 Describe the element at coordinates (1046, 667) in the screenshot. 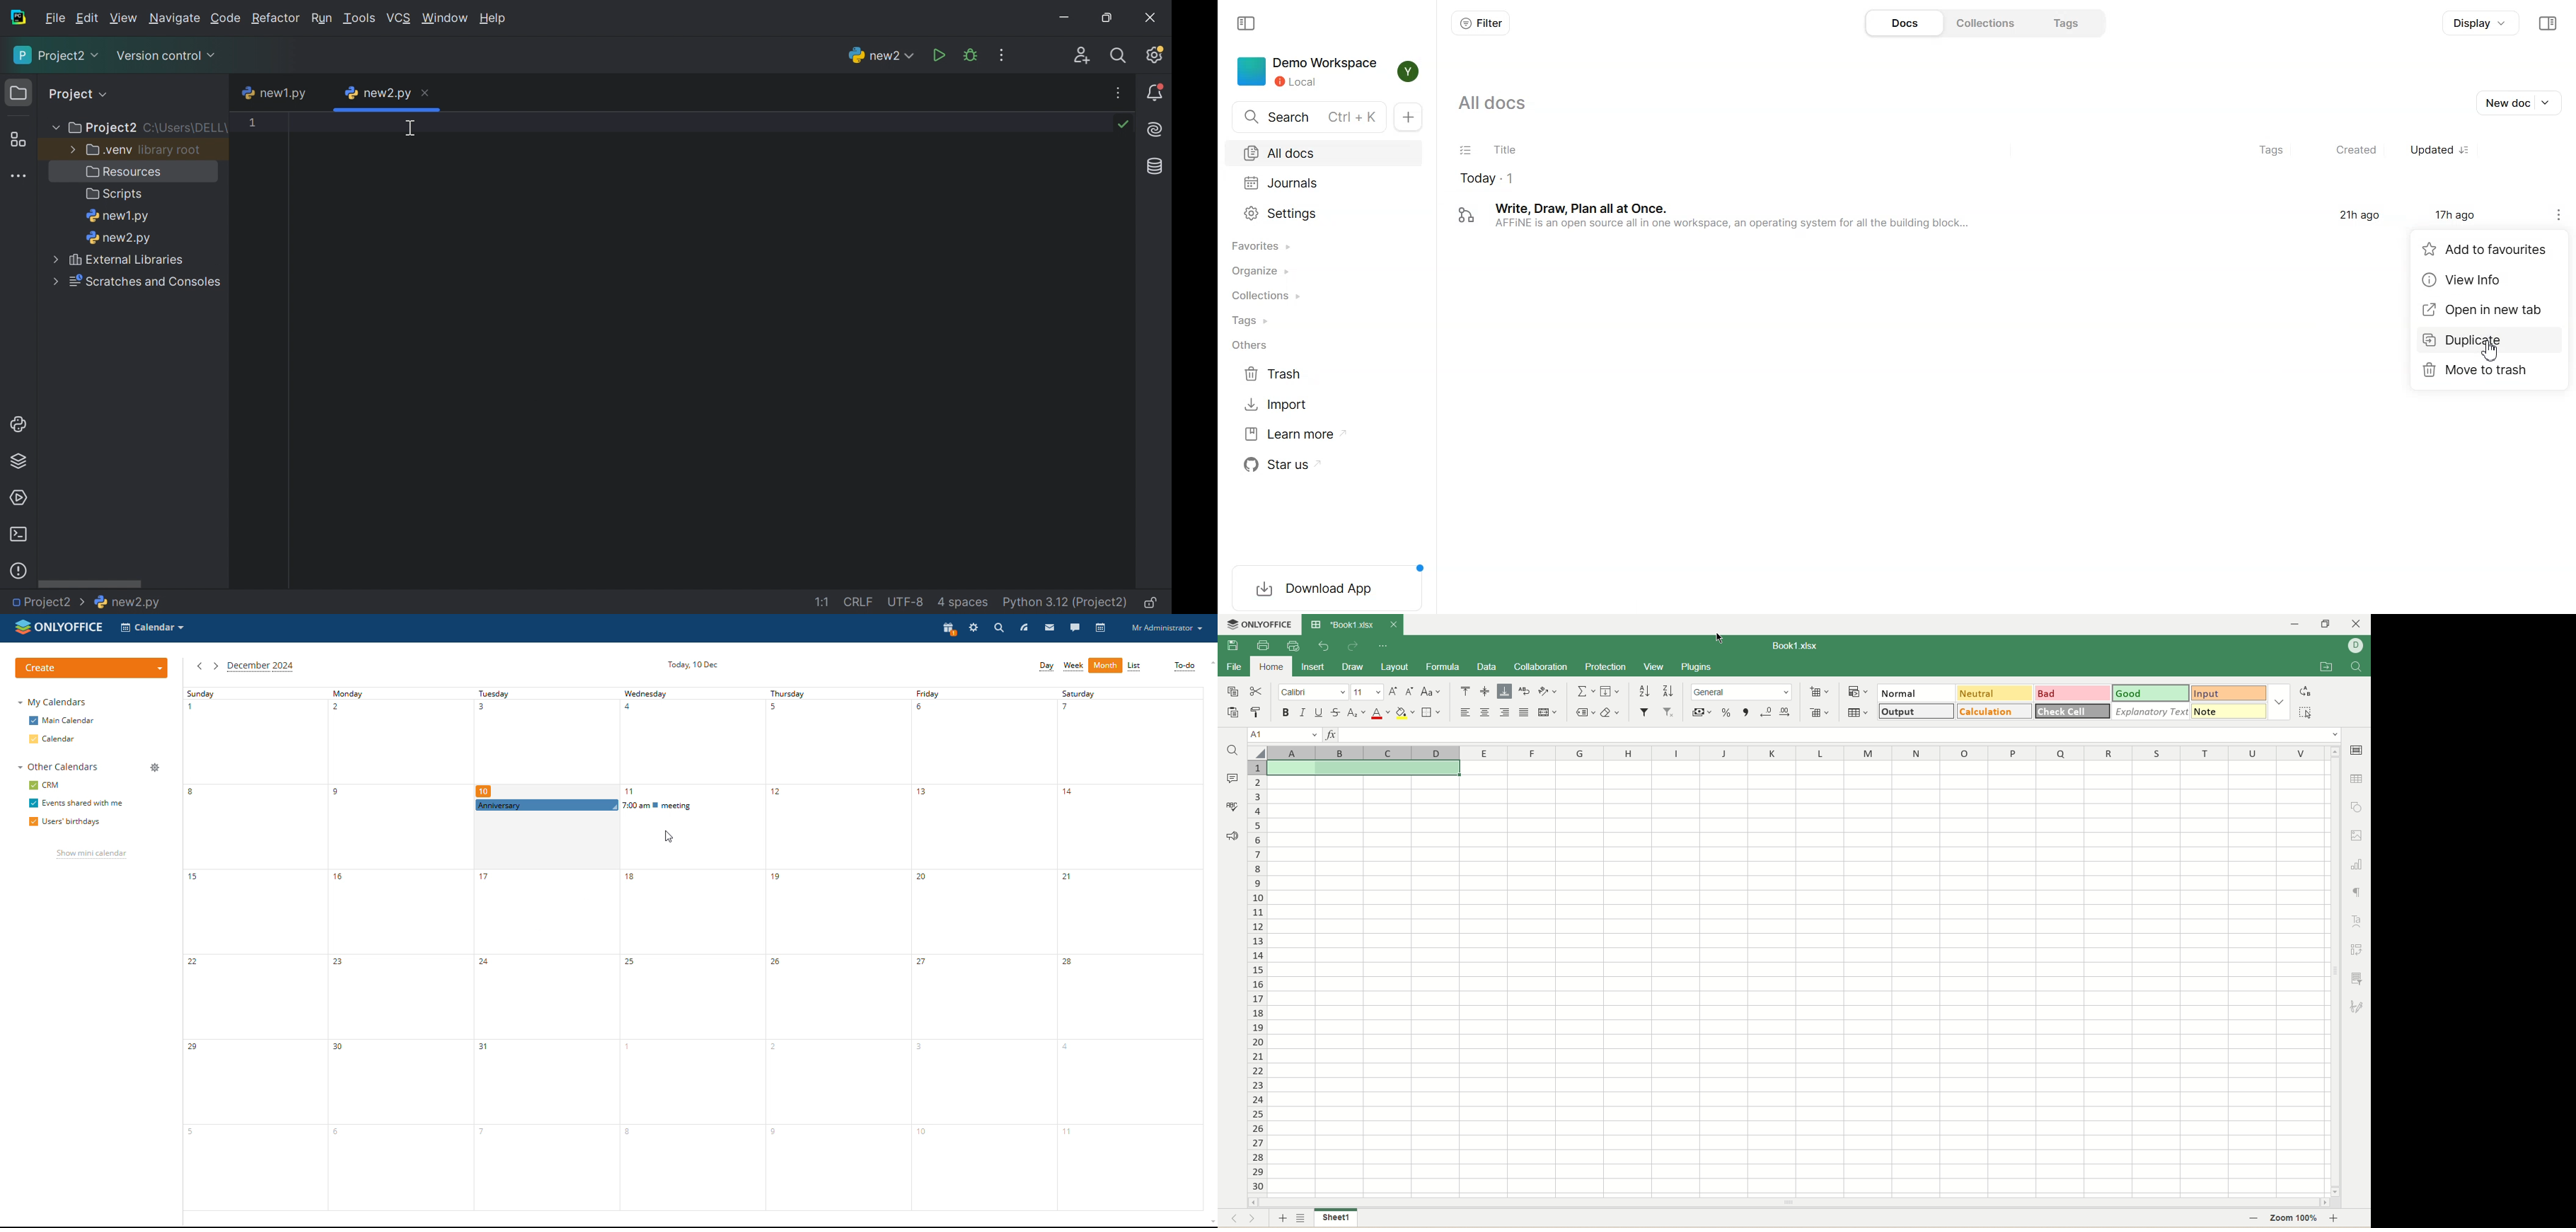

I see `day view` at that location.